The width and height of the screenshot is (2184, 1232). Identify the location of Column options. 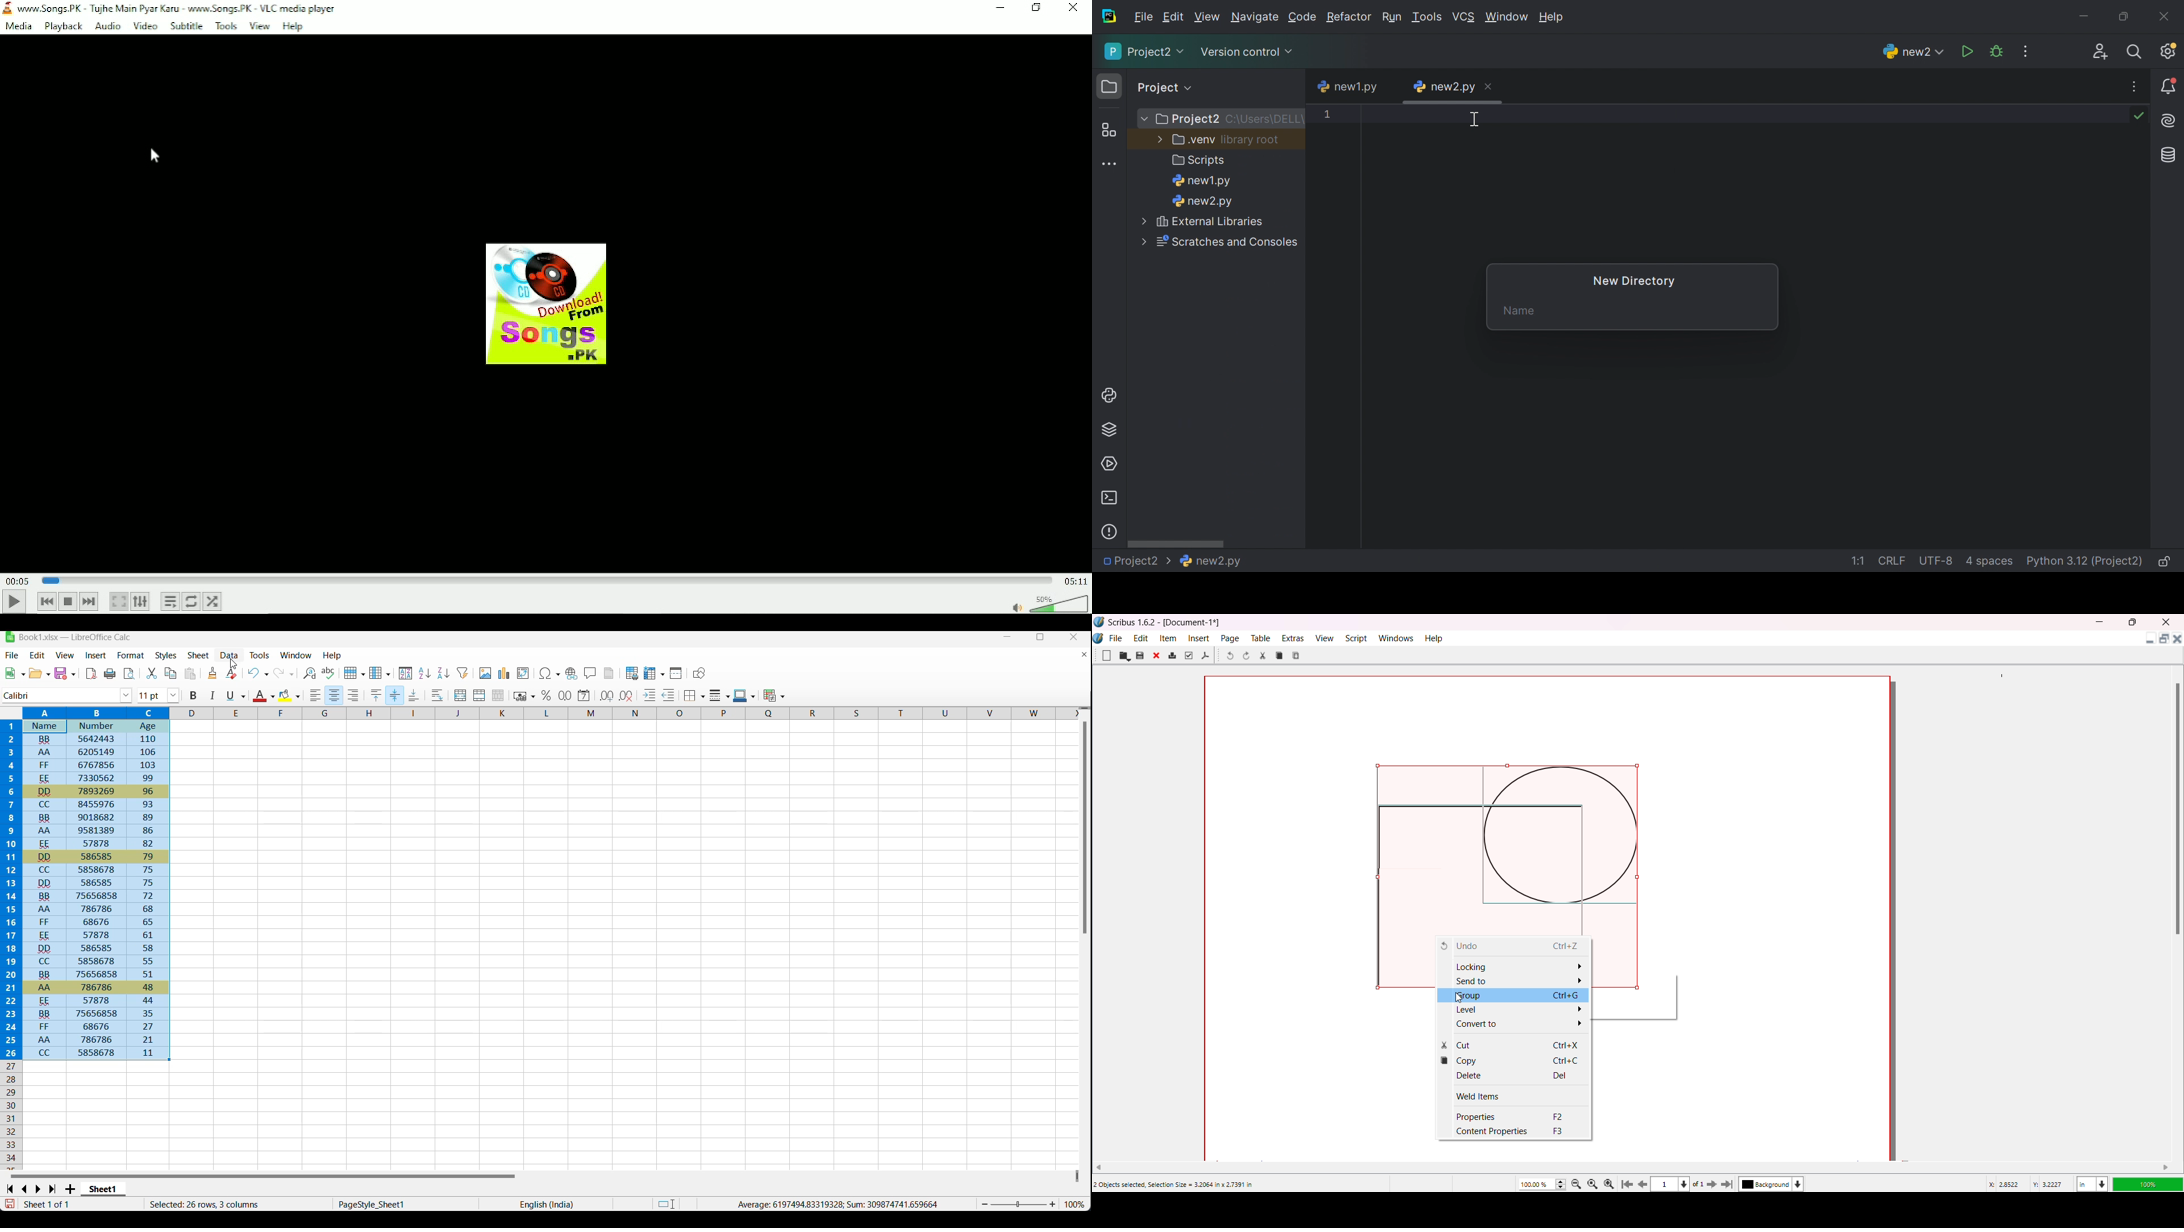
(380, 673).